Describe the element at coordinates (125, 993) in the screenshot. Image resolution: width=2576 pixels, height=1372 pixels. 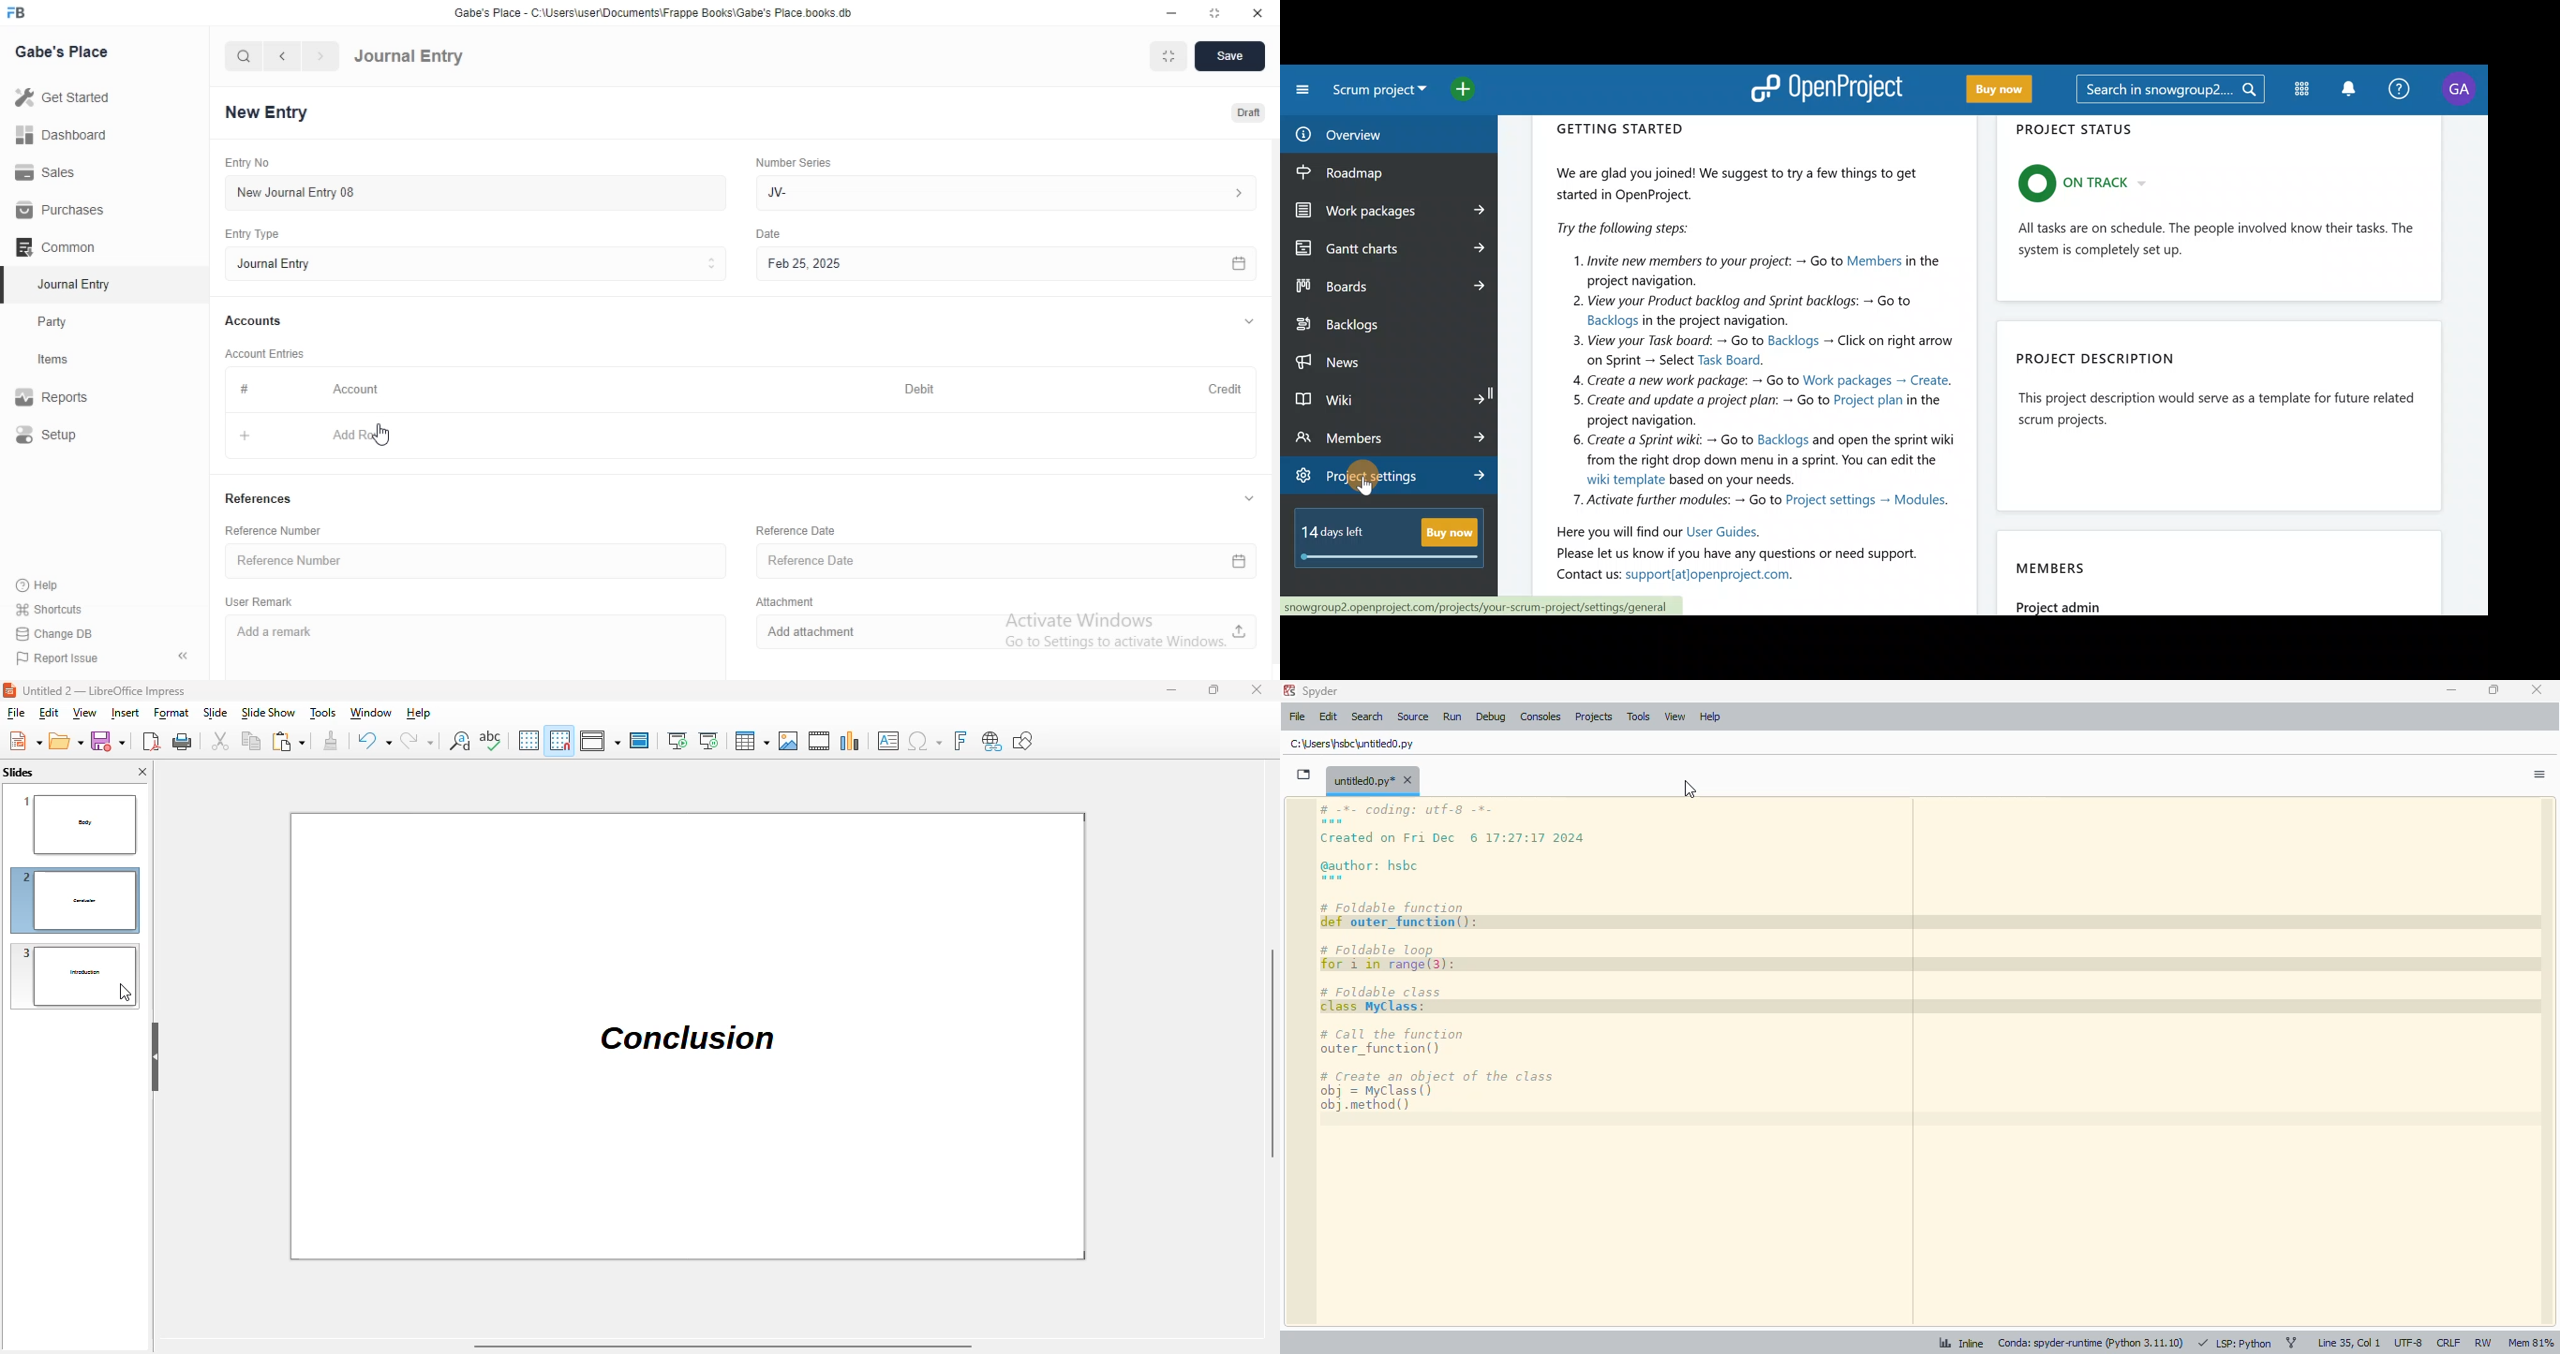
I see `cursor` at that location.